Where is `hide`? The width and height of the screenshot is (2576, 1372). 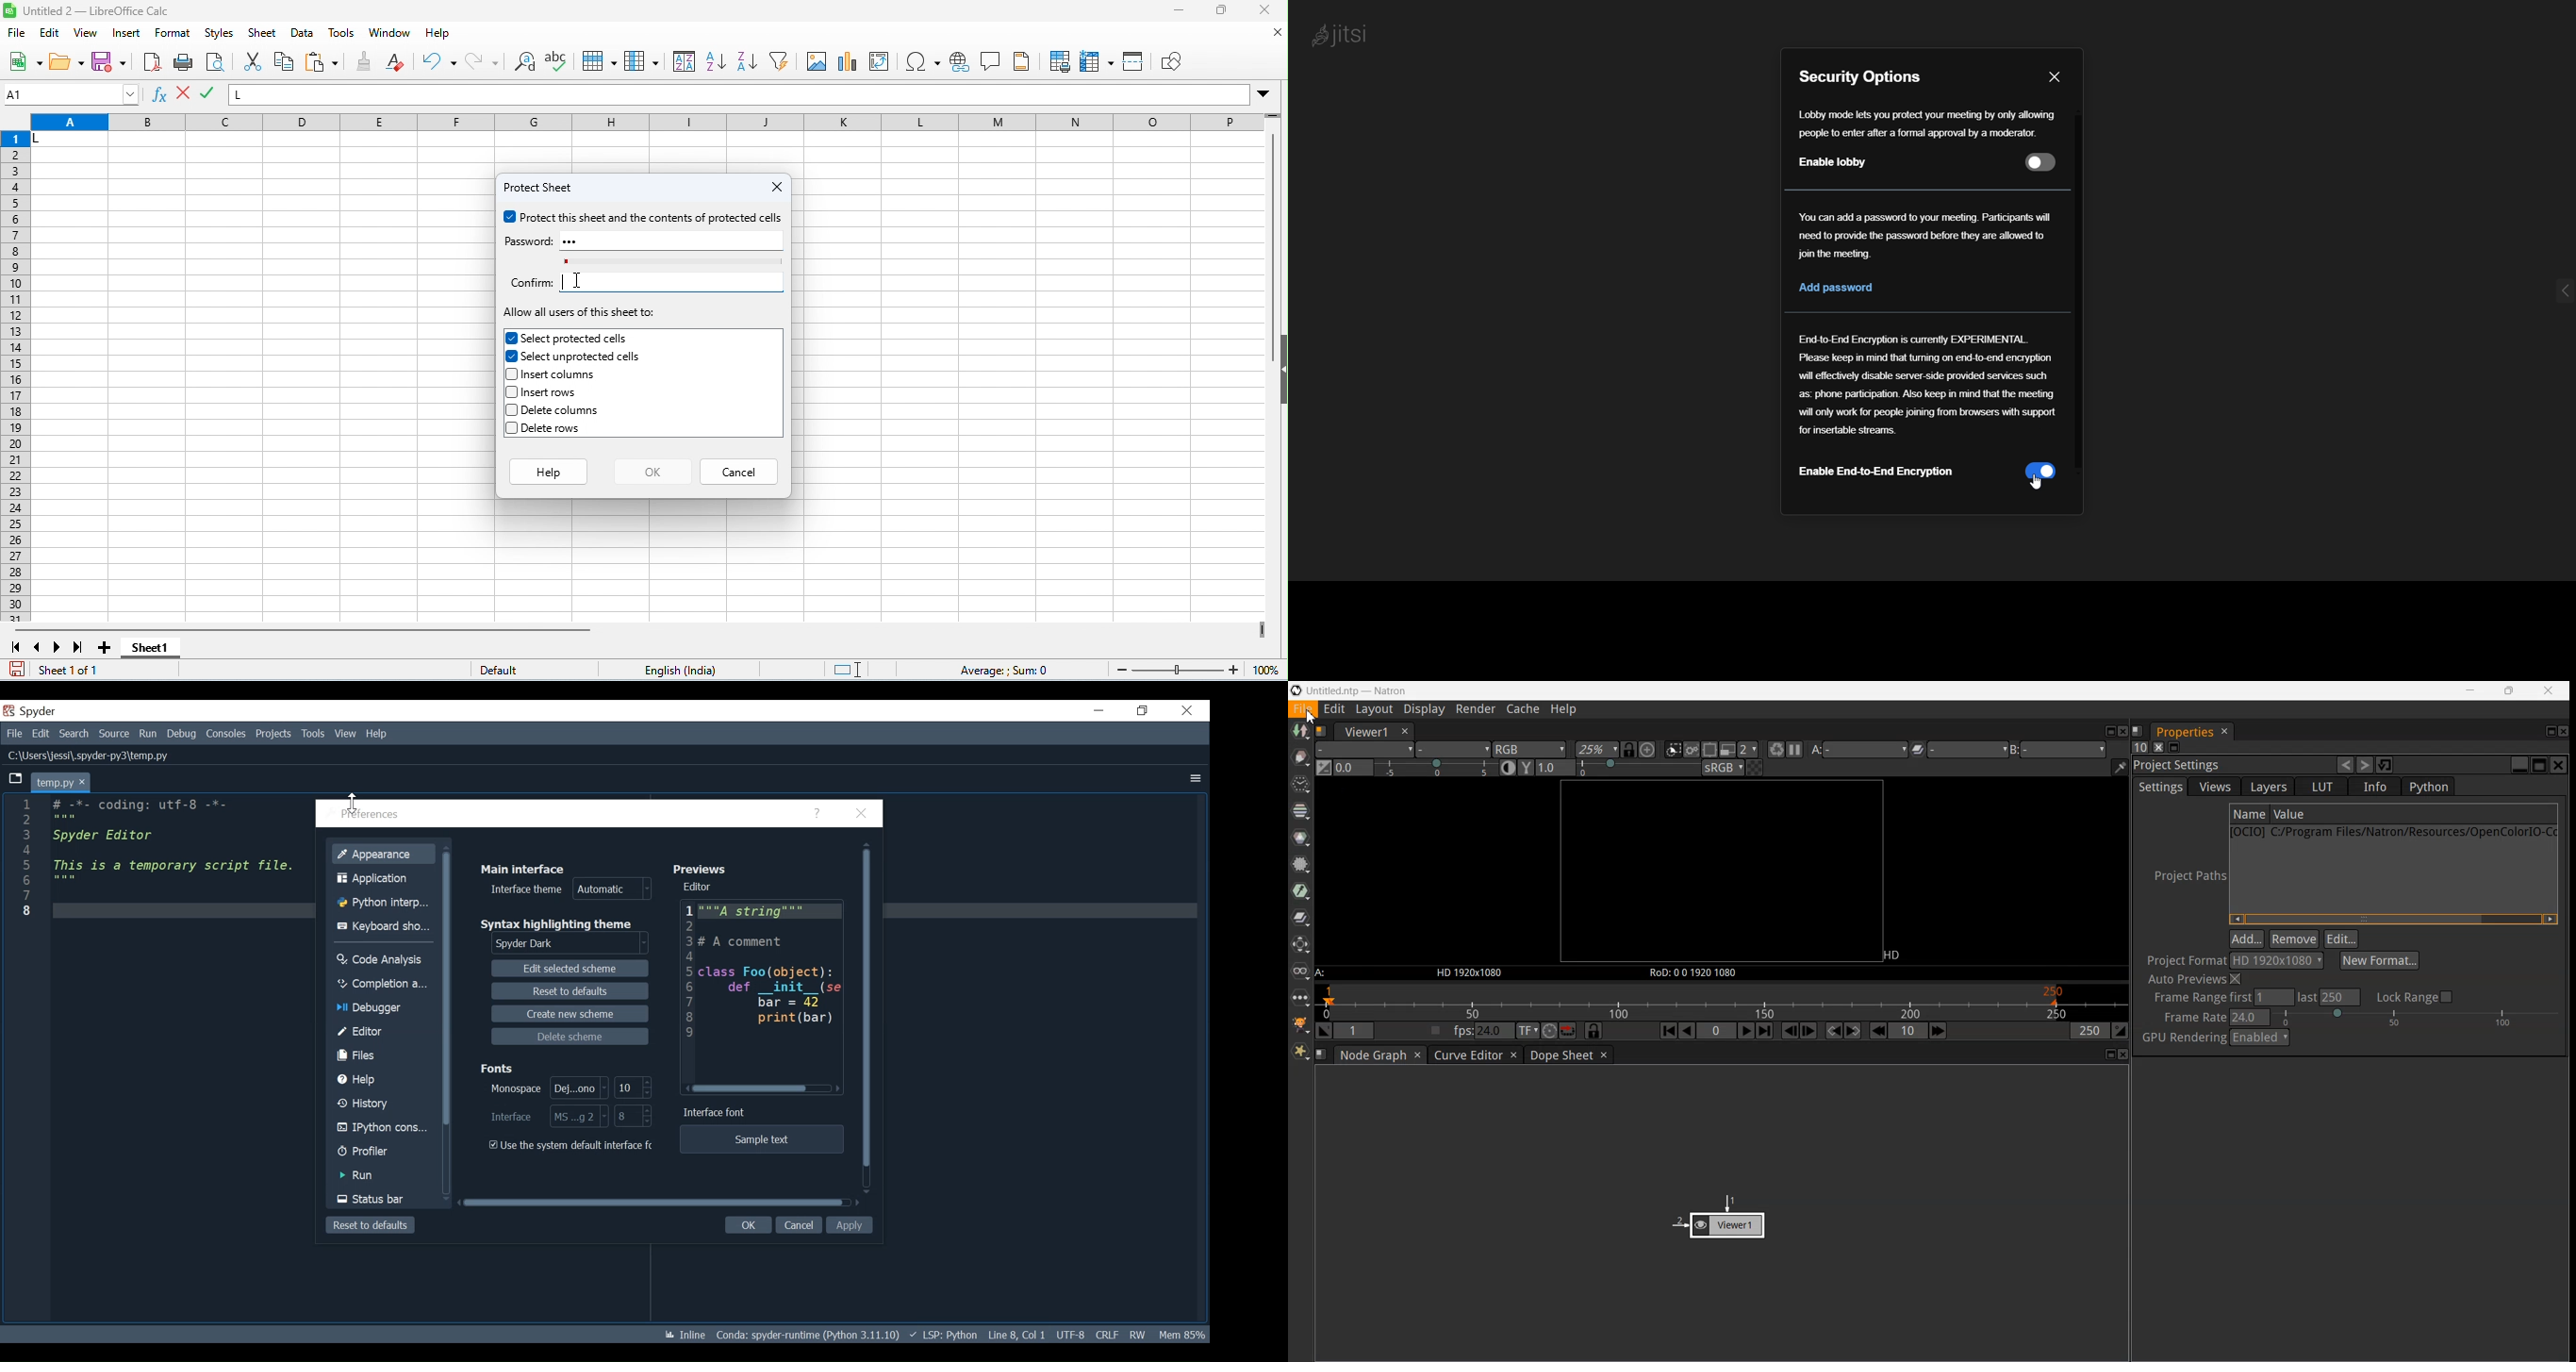
hide is located at coordinates (1280, 368).